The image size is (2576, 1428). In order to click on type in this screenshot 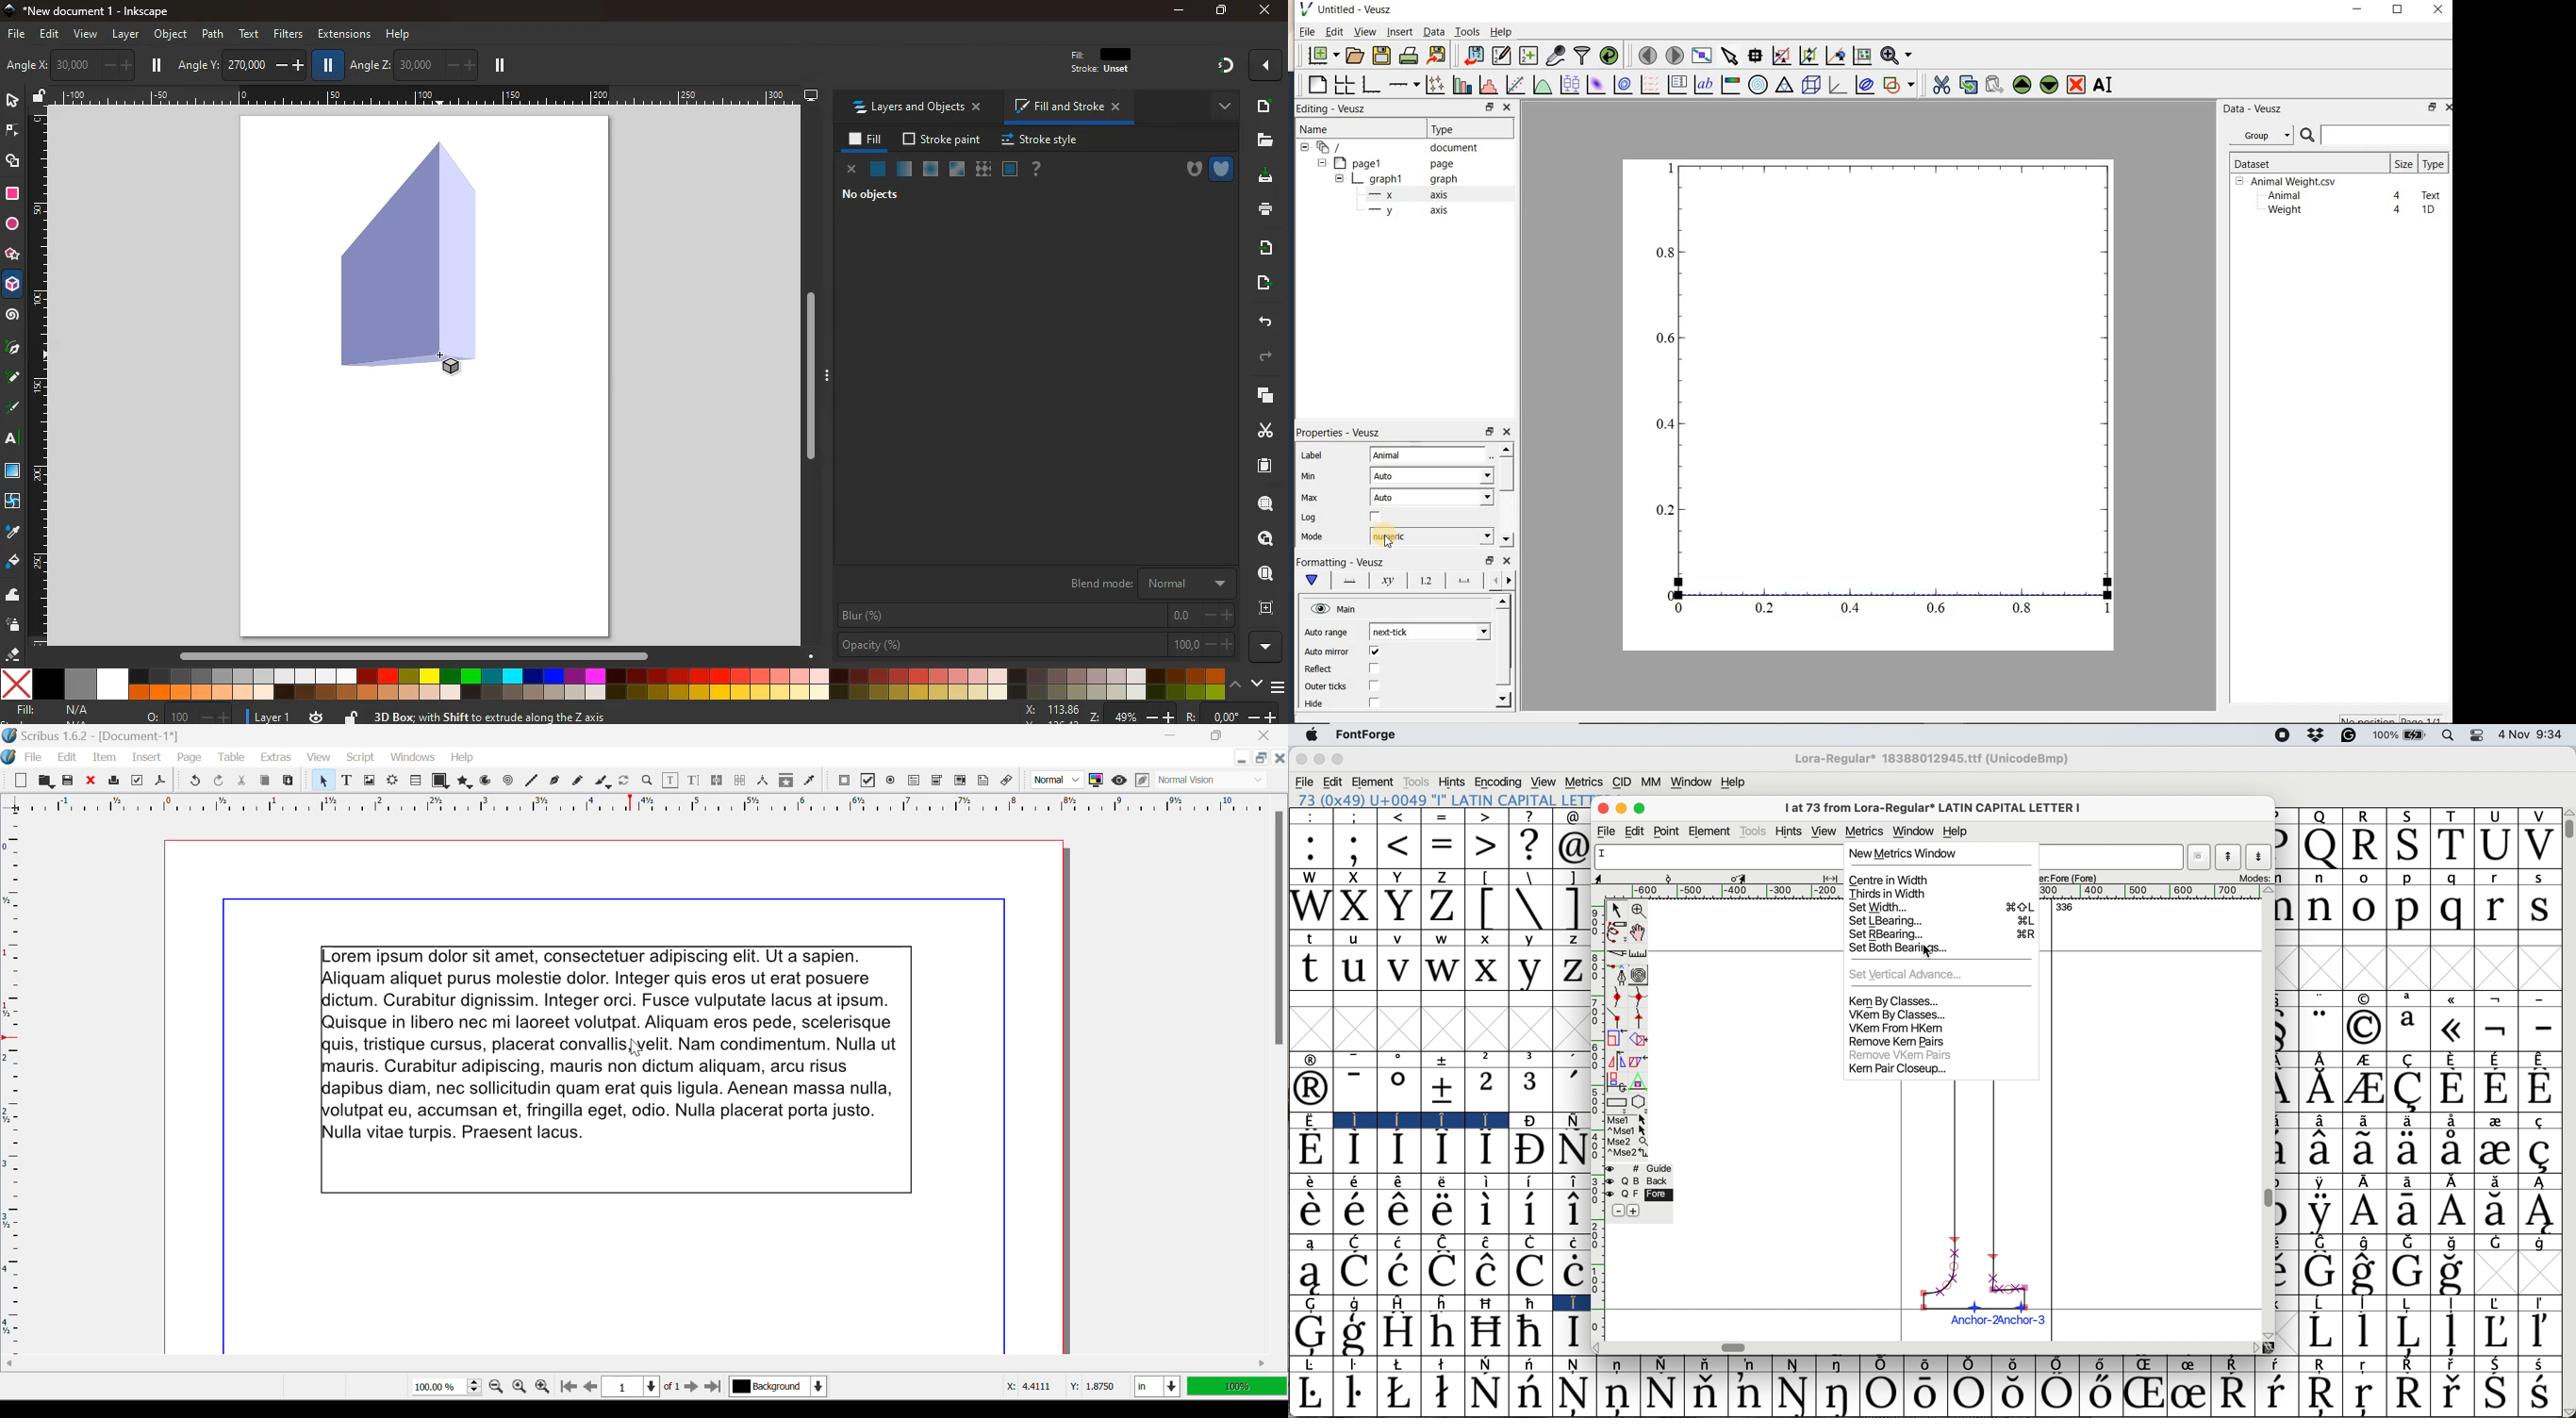, I will do `click(2433, 164)`.